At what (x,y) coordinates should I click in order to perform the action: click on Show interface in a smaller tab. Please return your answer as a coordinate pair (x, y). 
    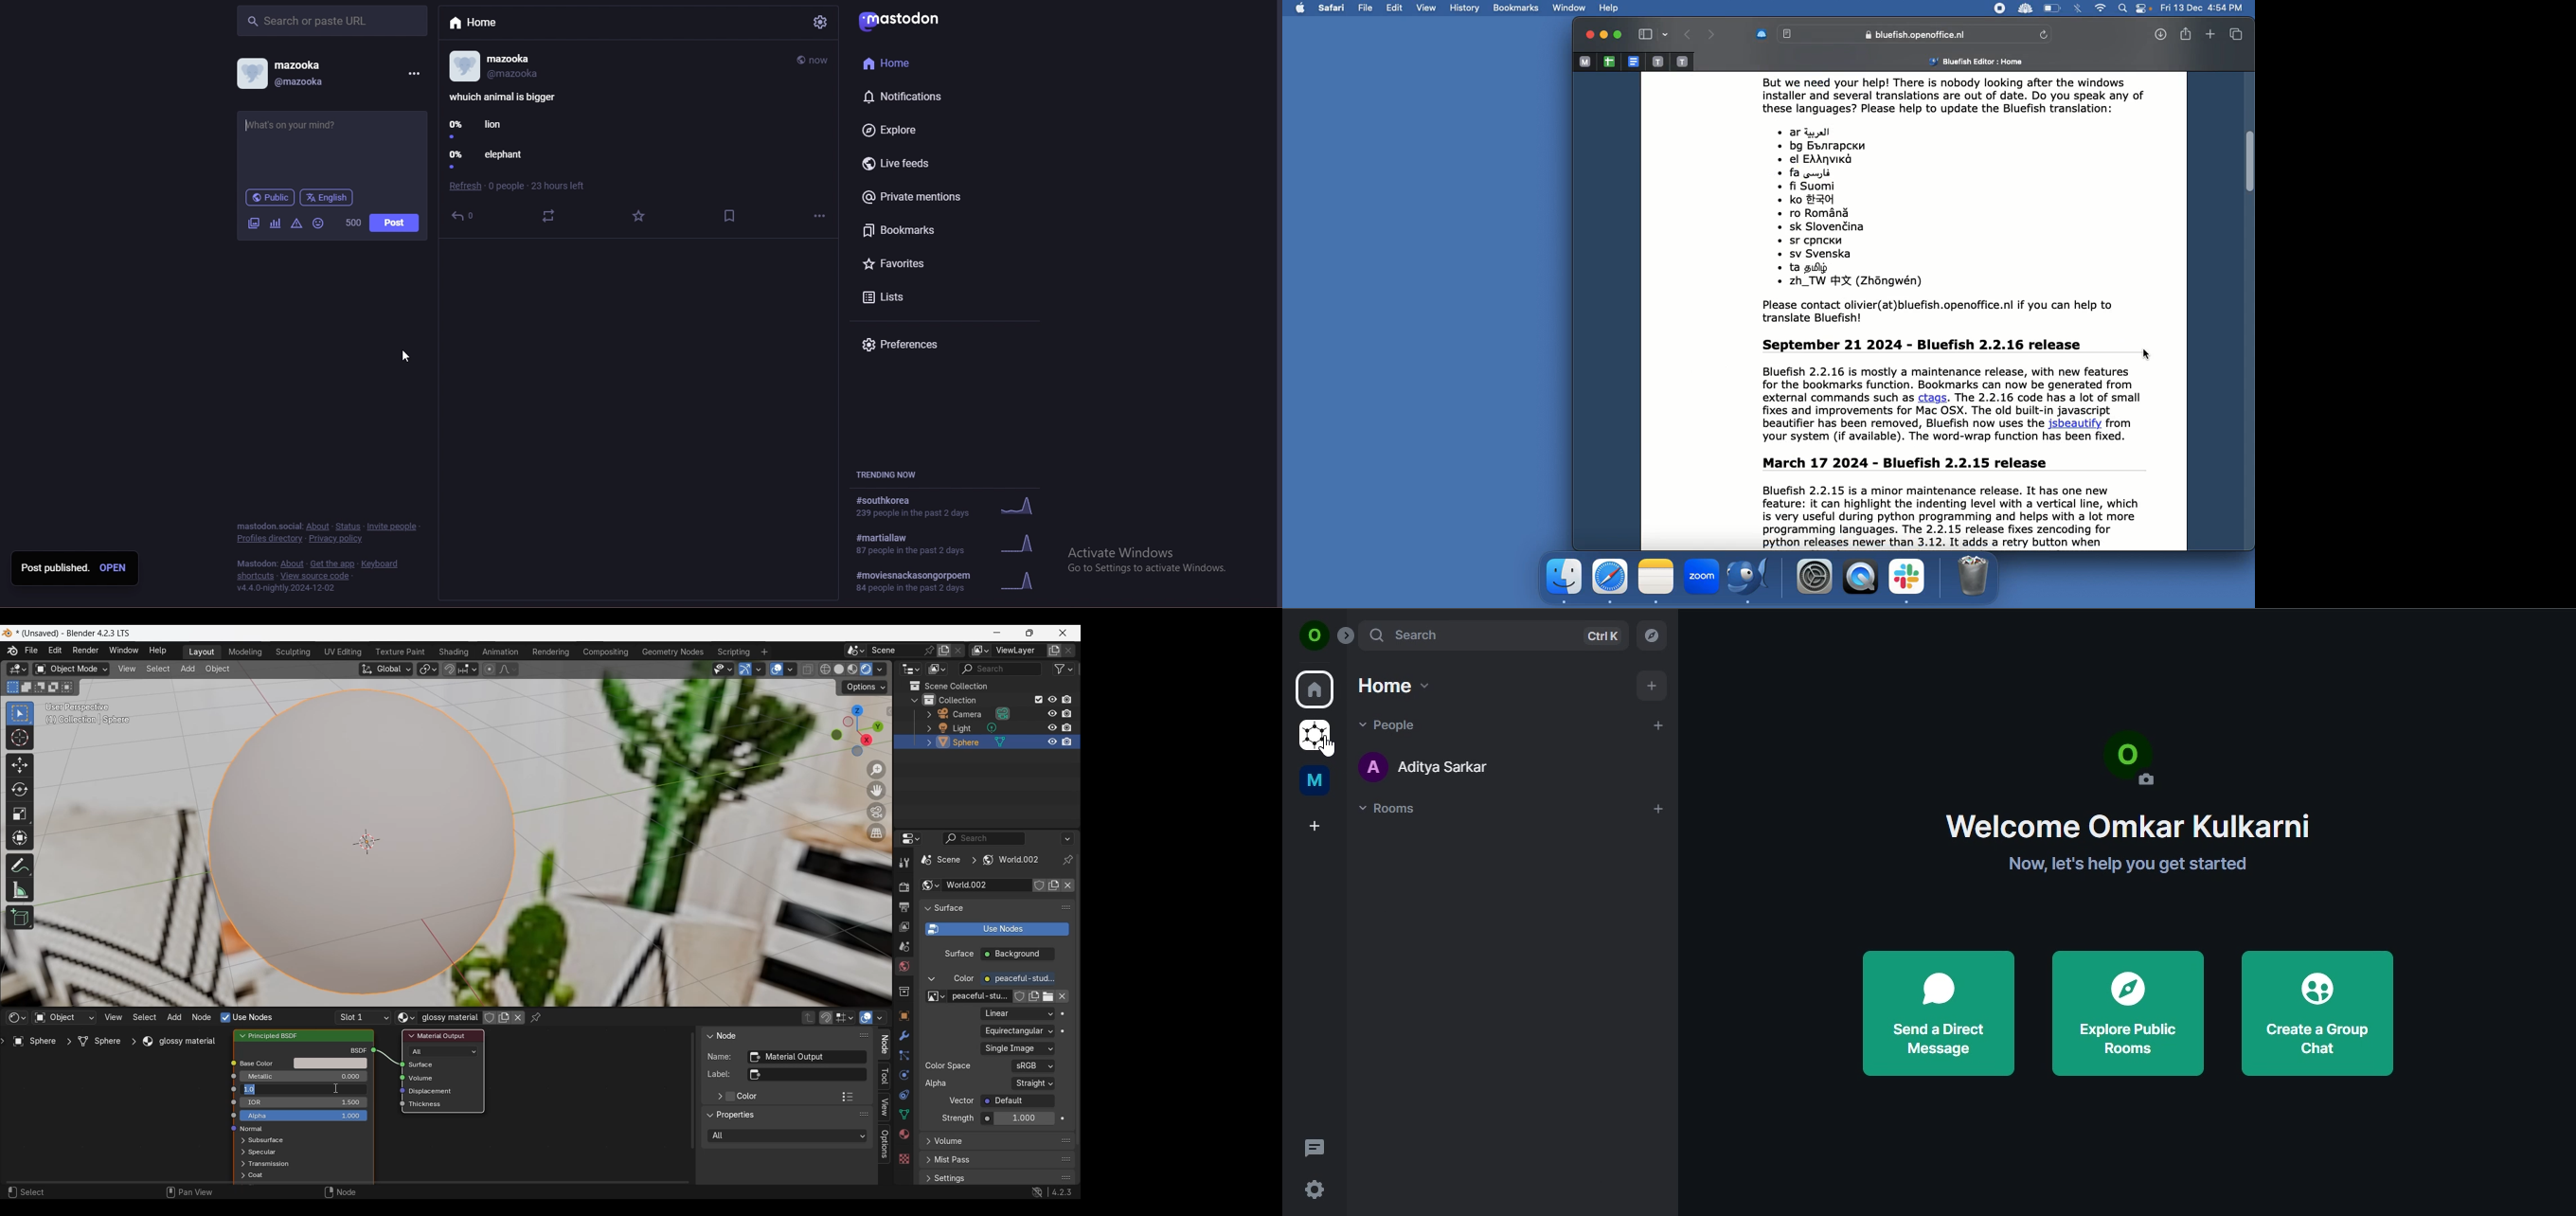
    Looking at the image, I should click on (1030, 633).